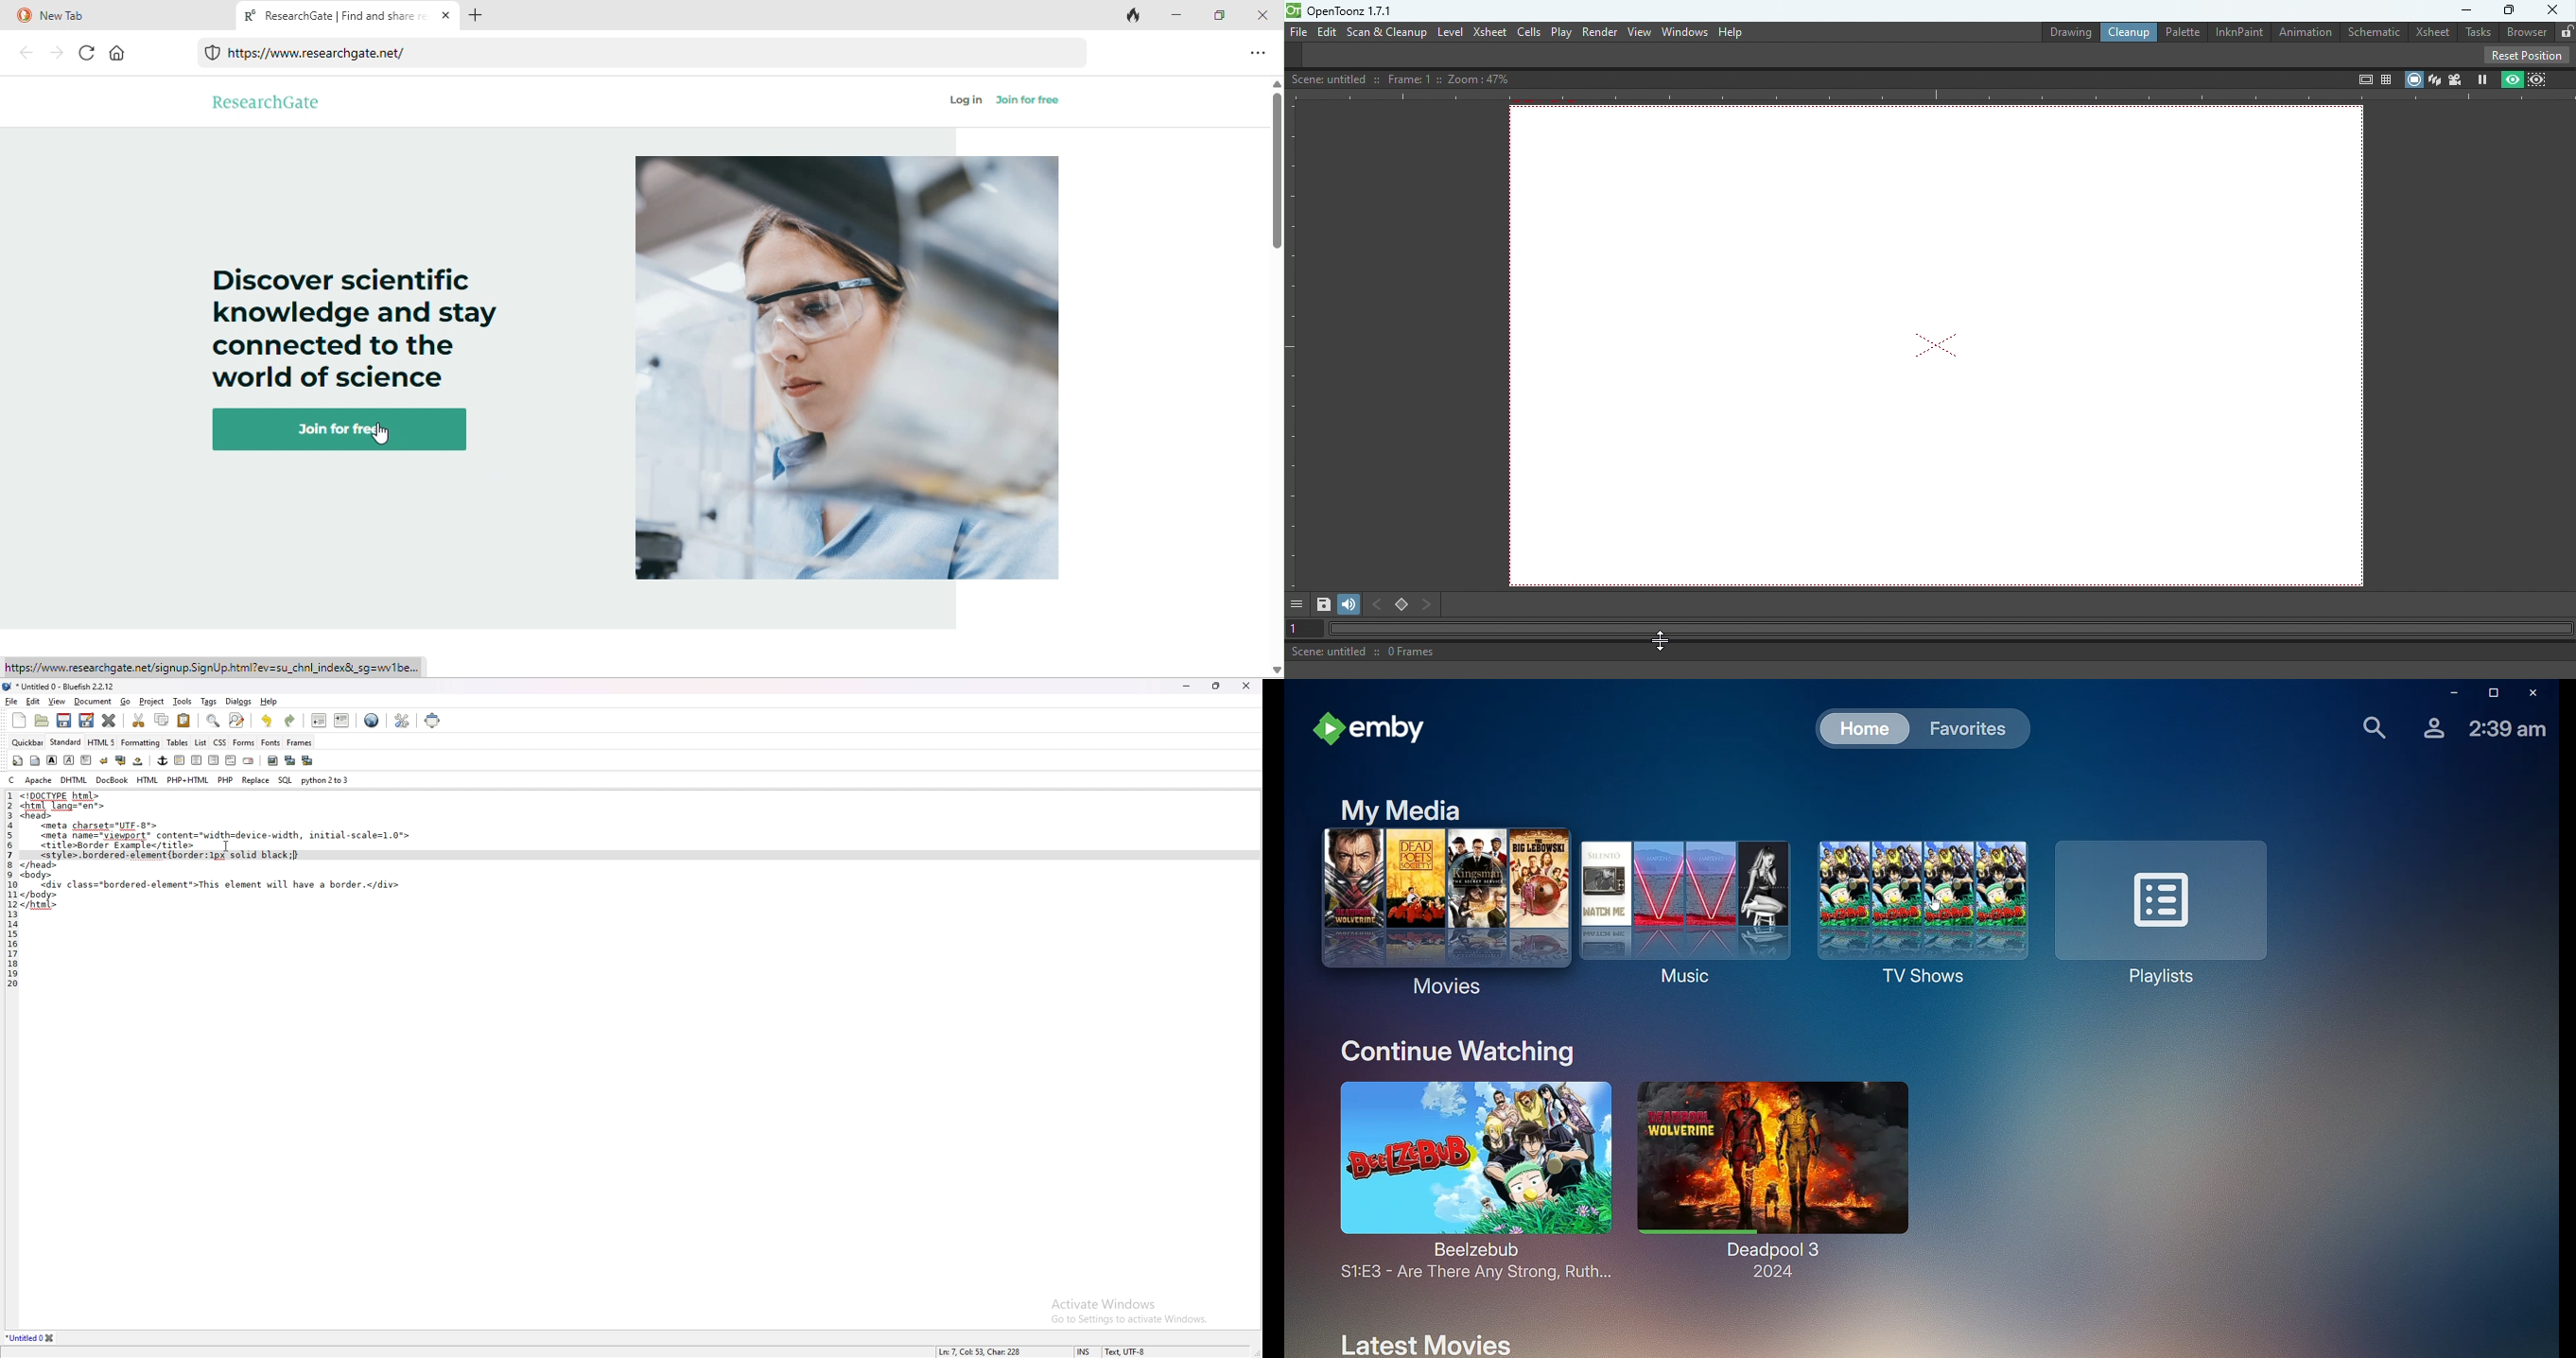  I want to click on dhtml, so click(75, 779).